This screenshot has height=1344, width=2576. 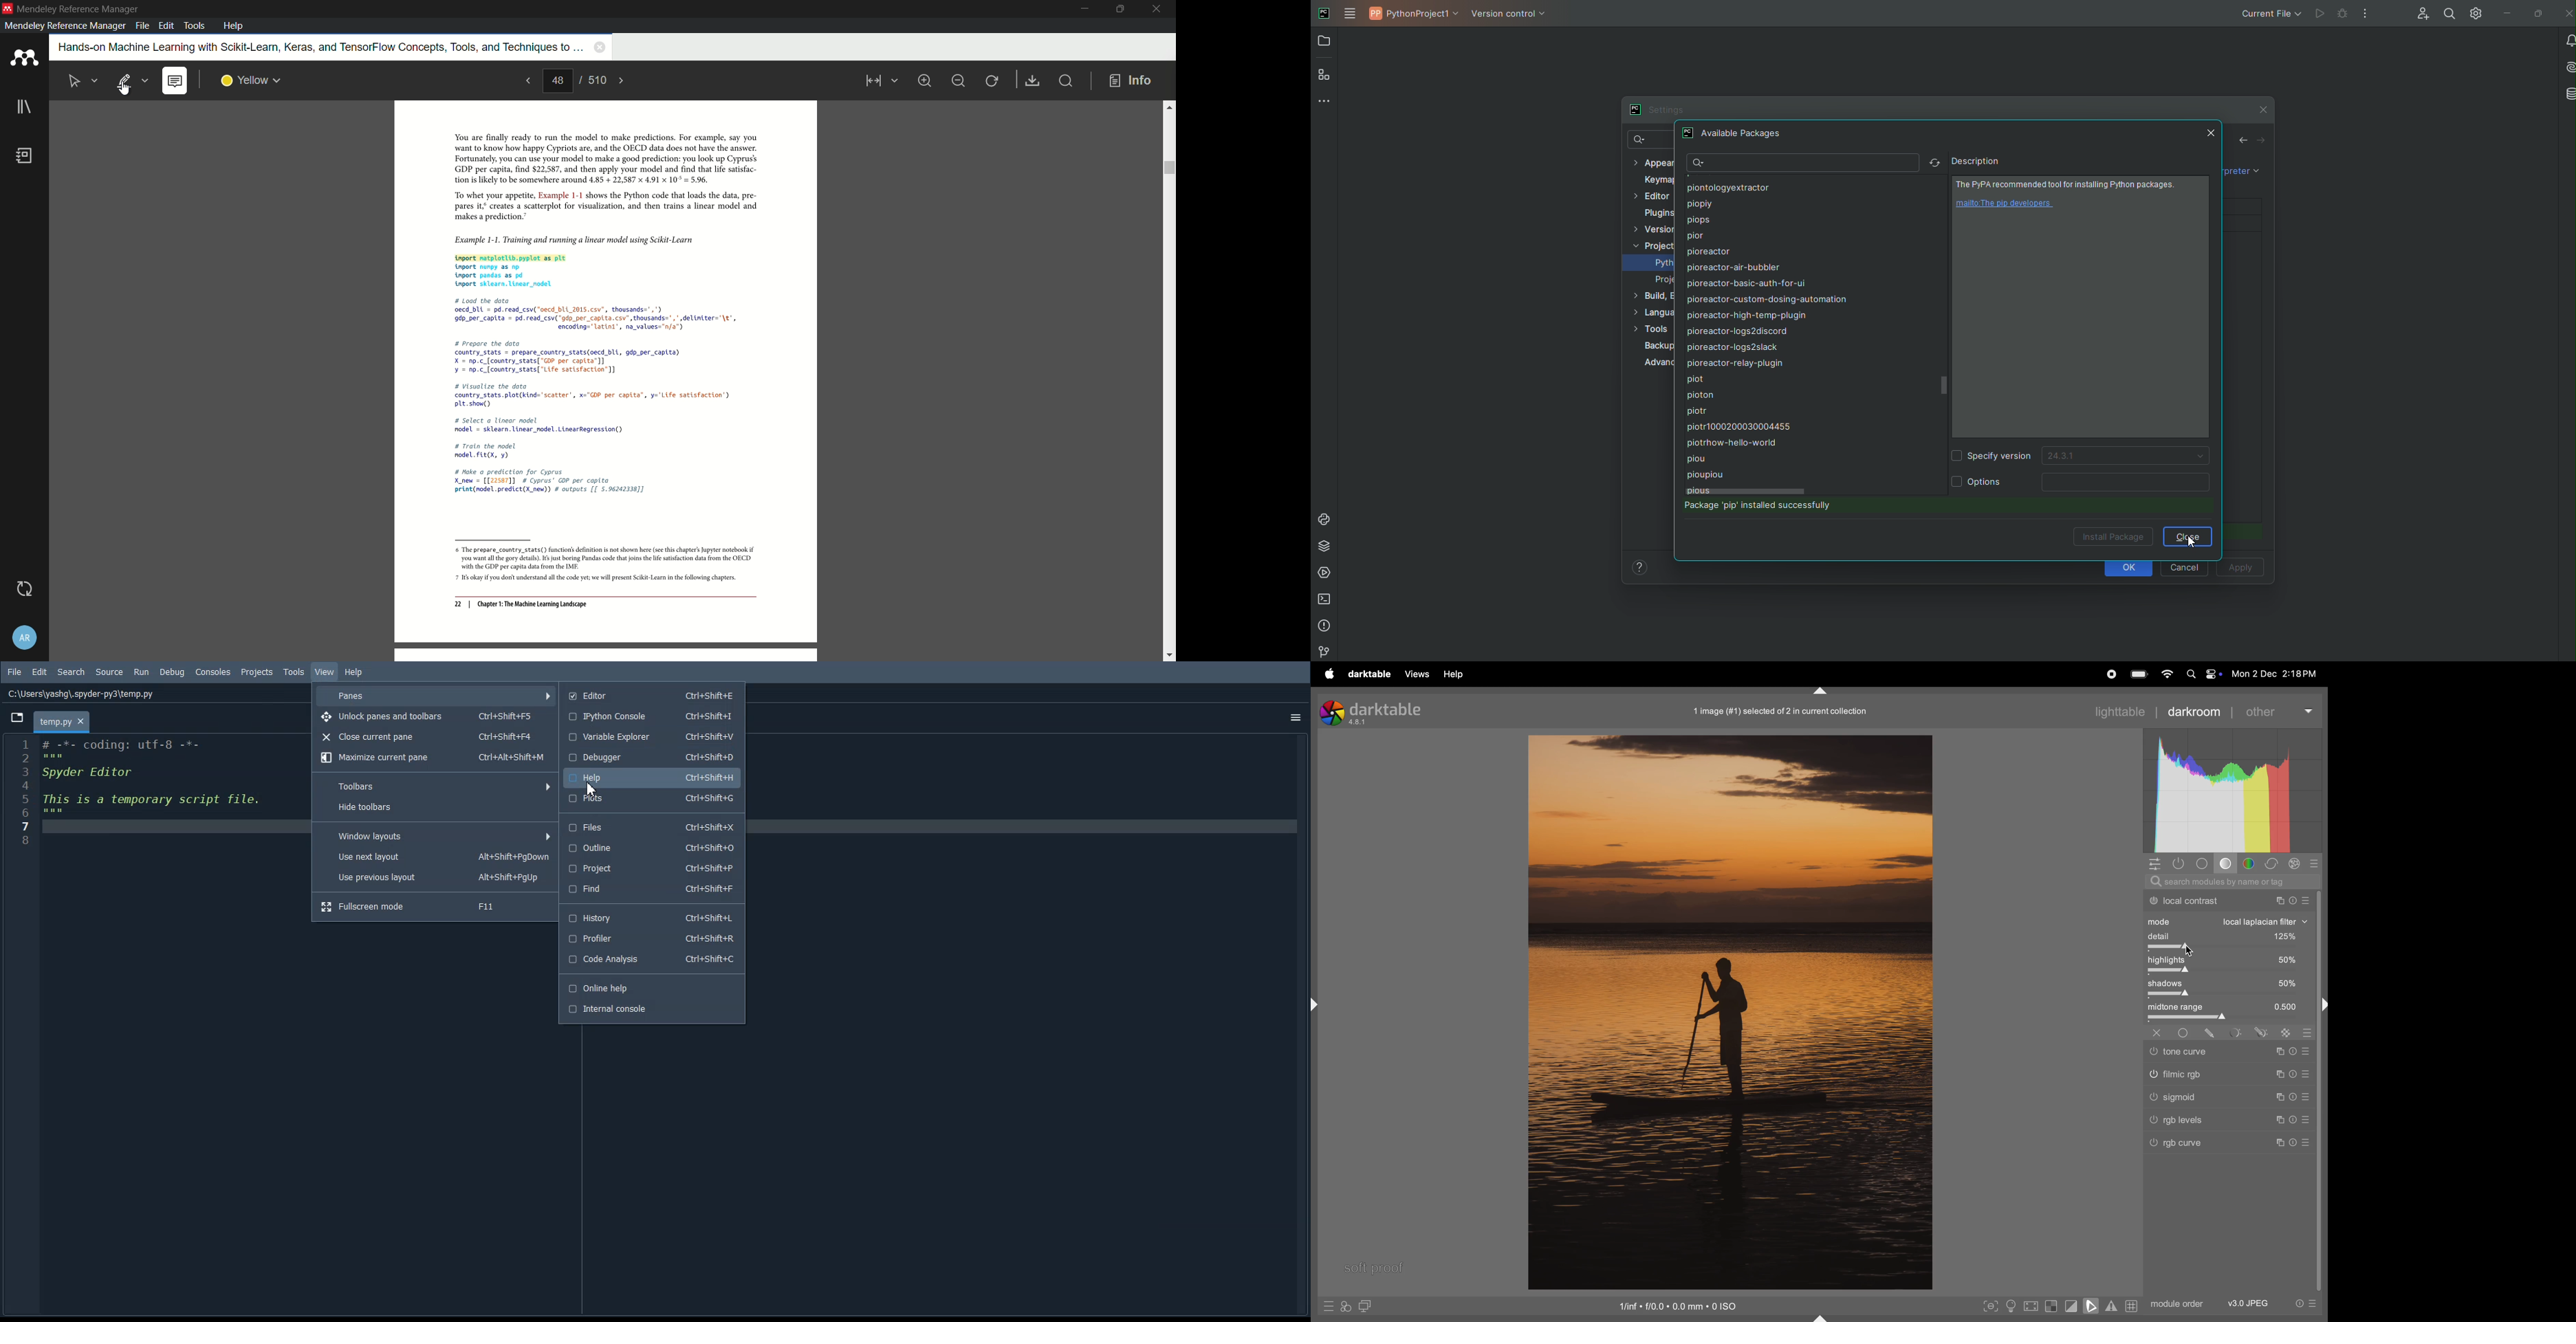 I want to click on app name, so click(x=80, y=9).